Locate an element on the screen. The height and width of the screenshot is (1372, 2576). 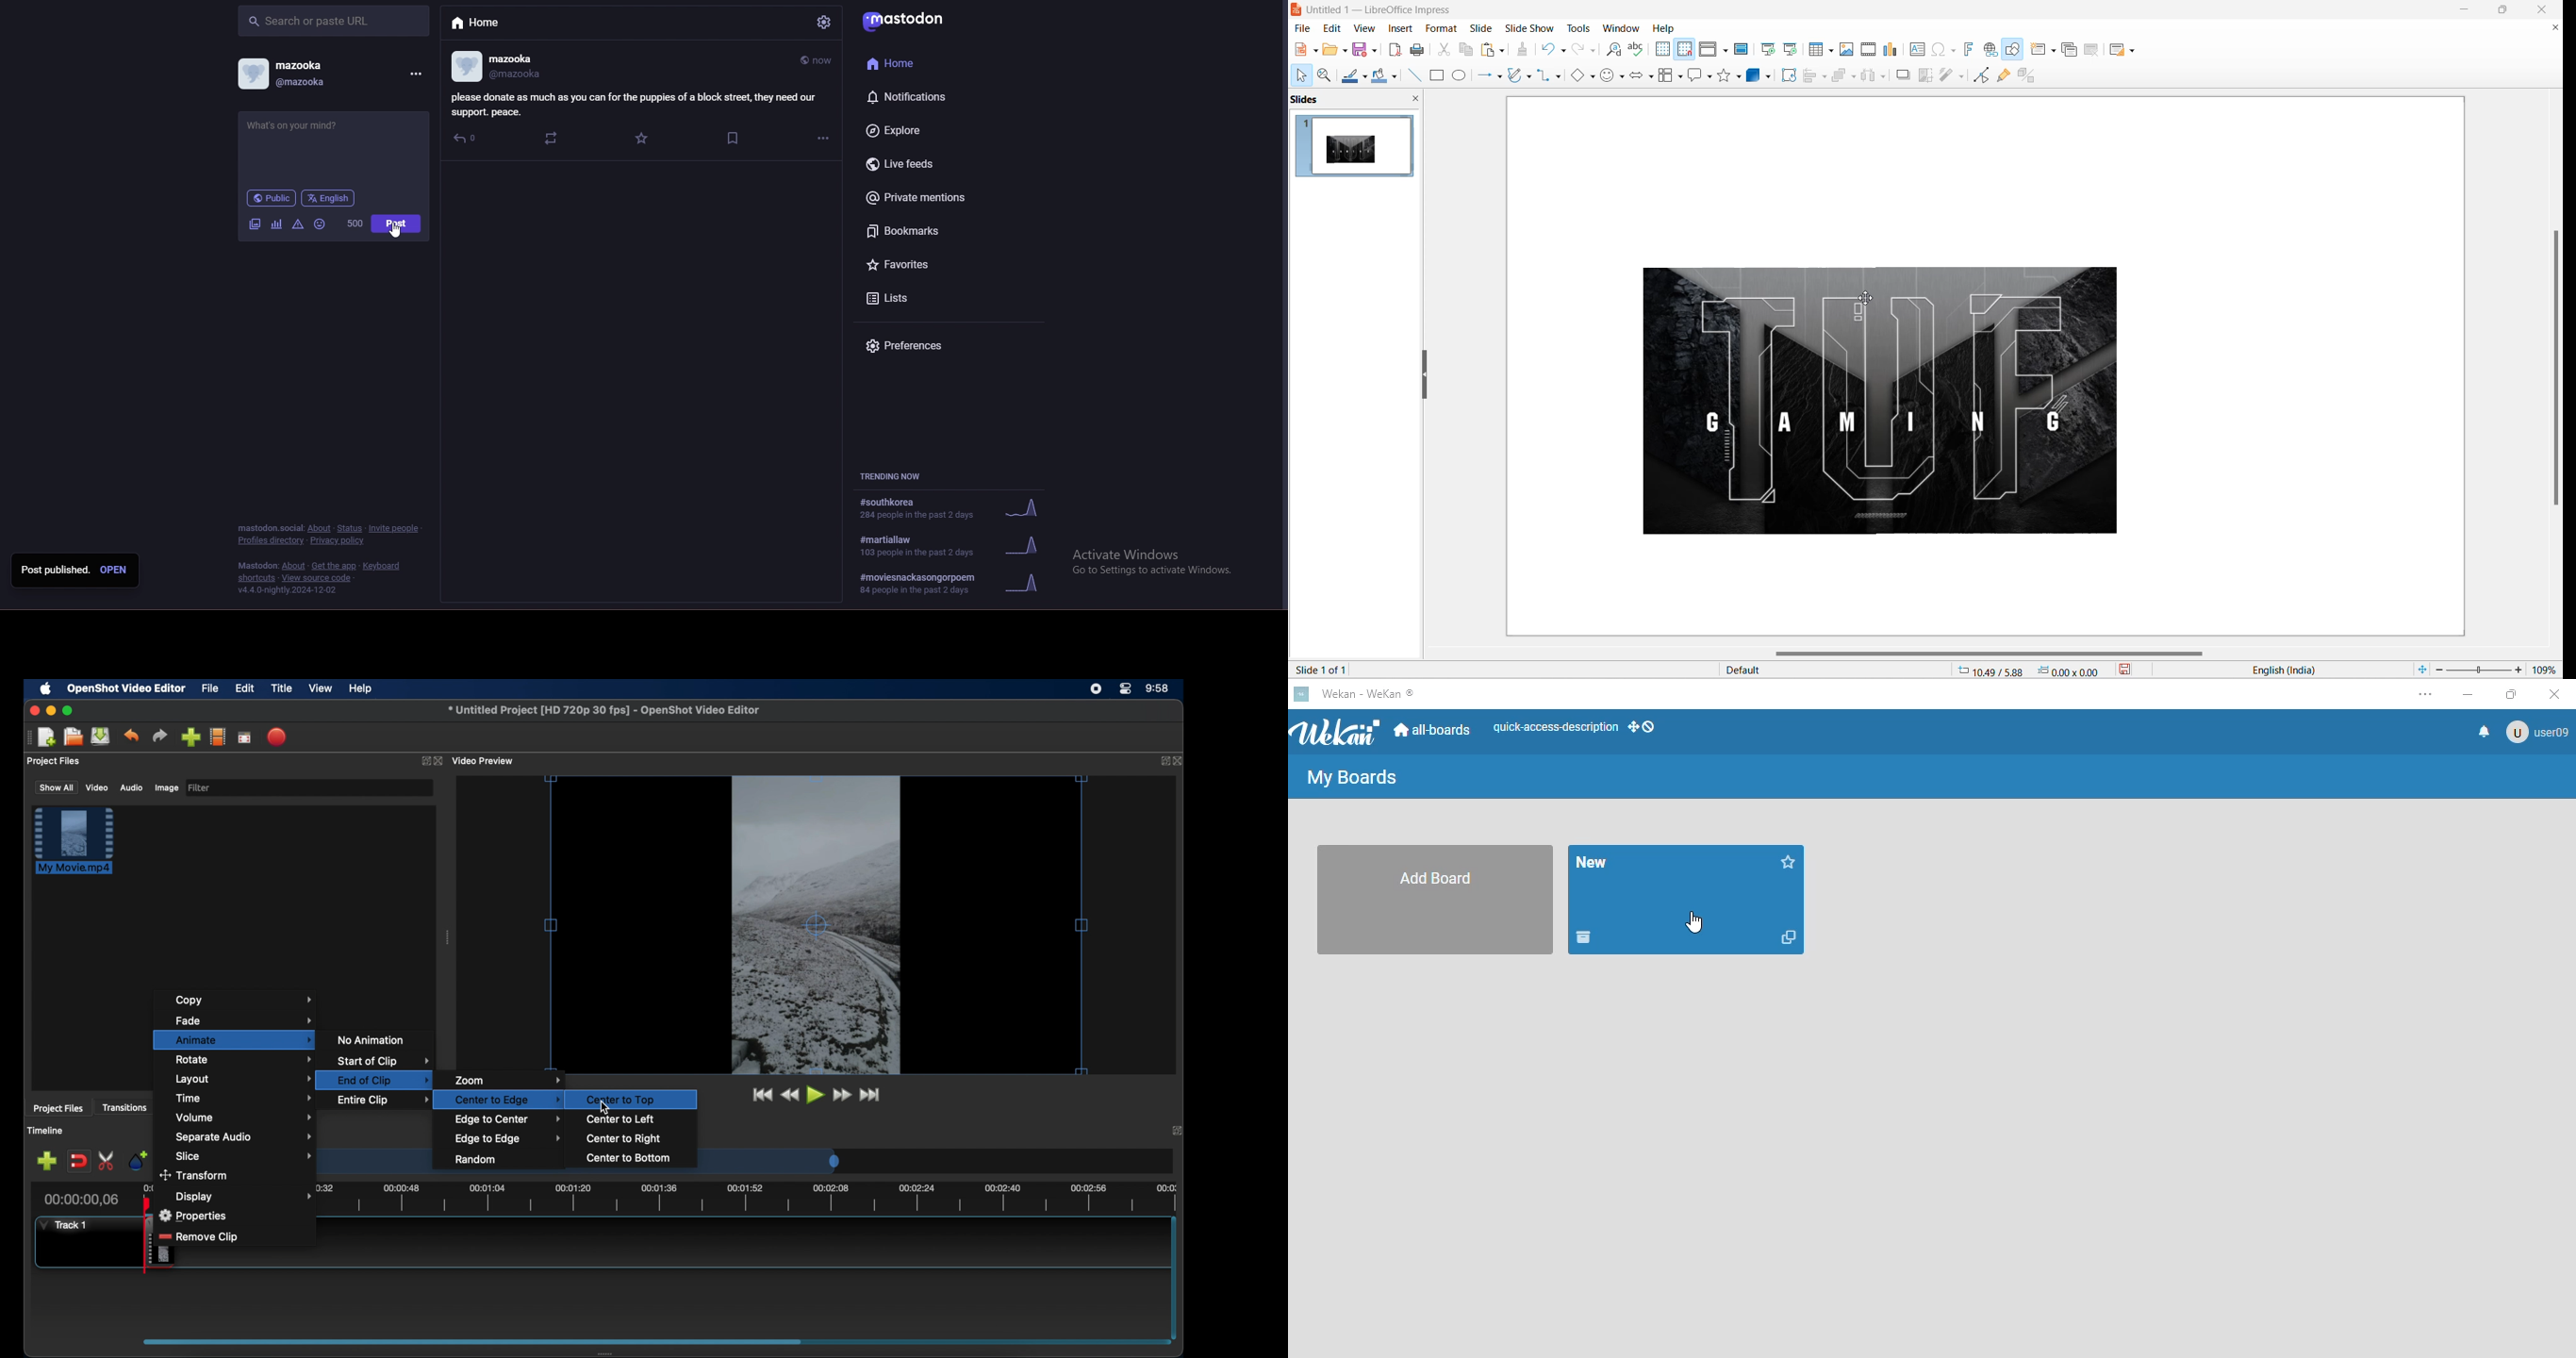
trending is located at coordinates (949, 547).